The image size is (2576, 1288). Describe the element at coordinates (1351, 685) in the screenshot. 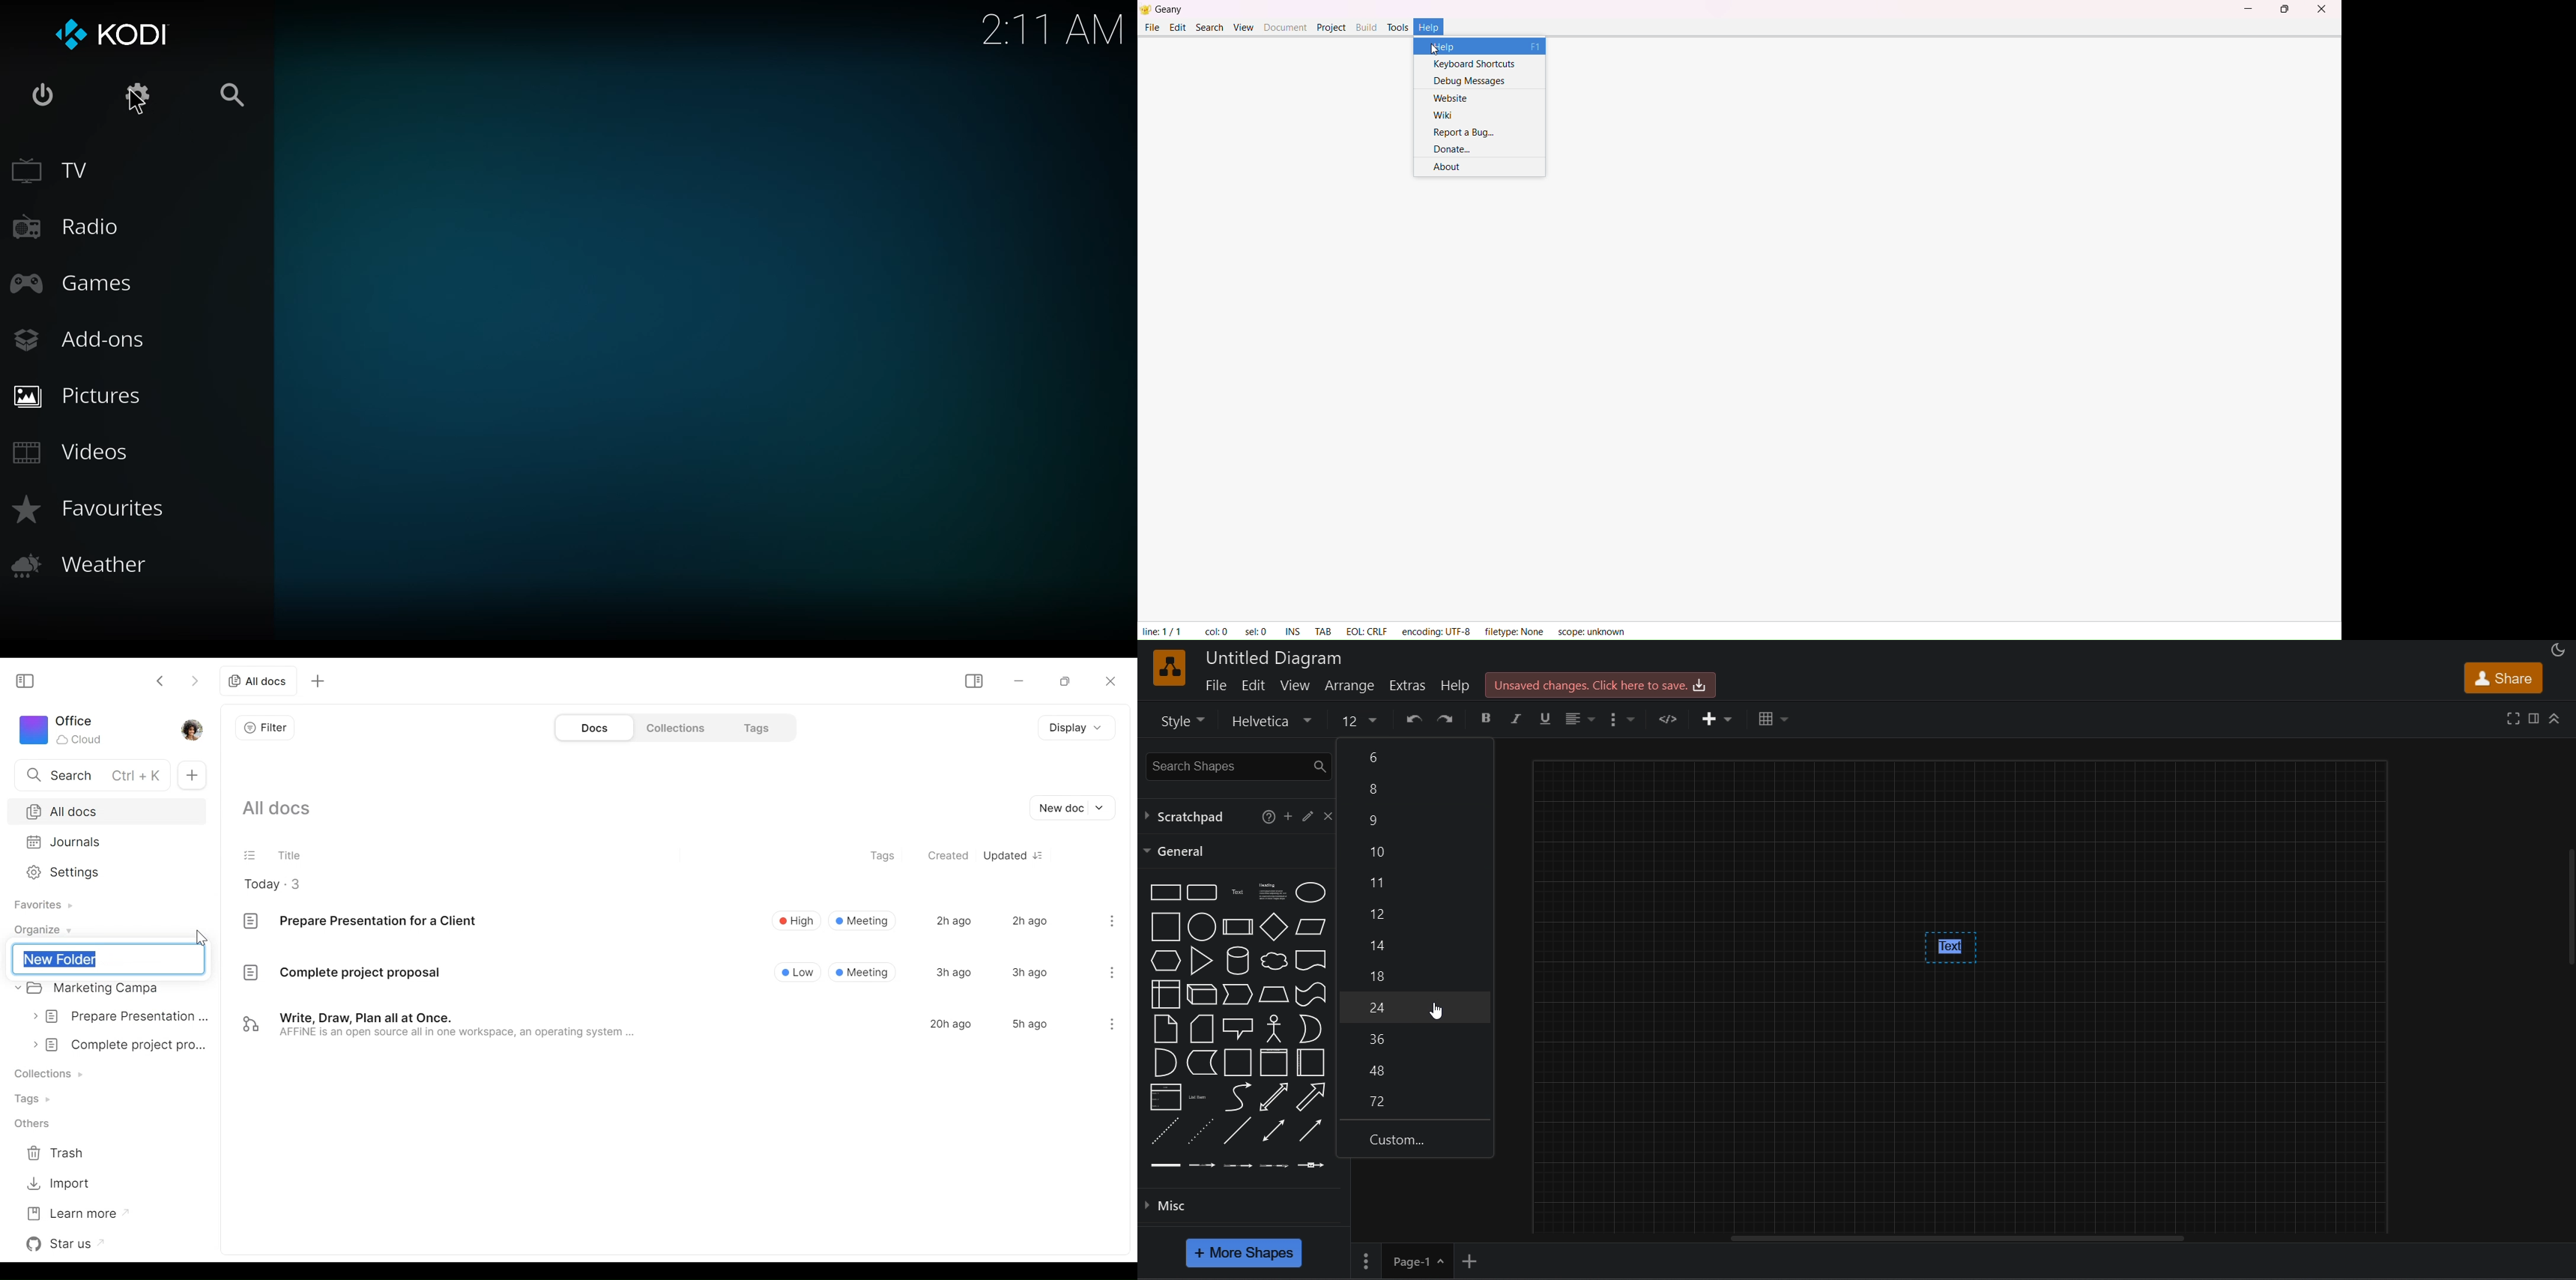

I see `arrange` at that location.